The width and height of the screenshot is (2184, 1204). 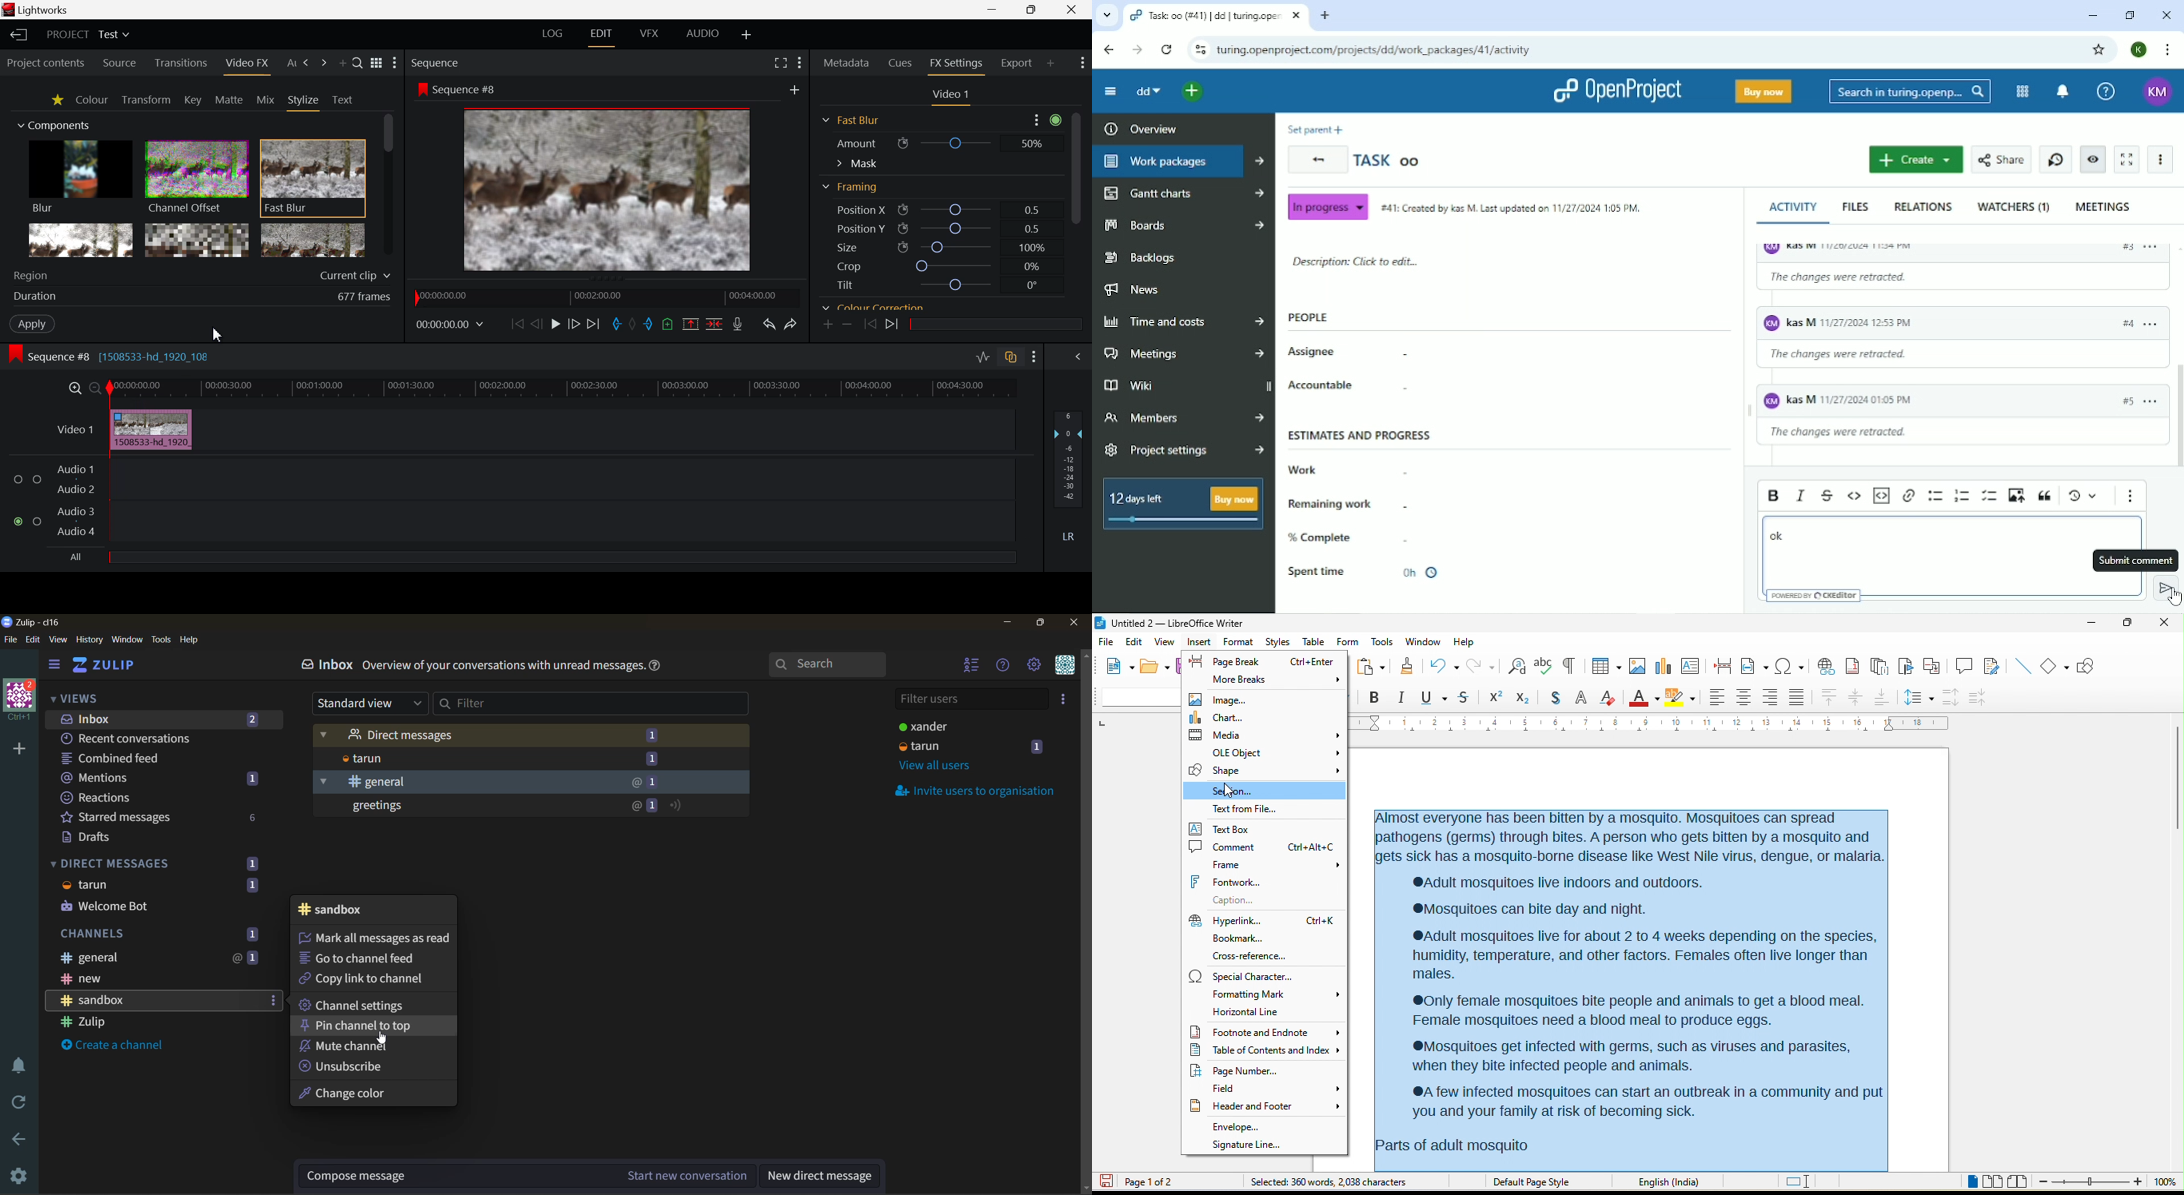 I want to click on OpenProject, so click(x=1618, y=91).